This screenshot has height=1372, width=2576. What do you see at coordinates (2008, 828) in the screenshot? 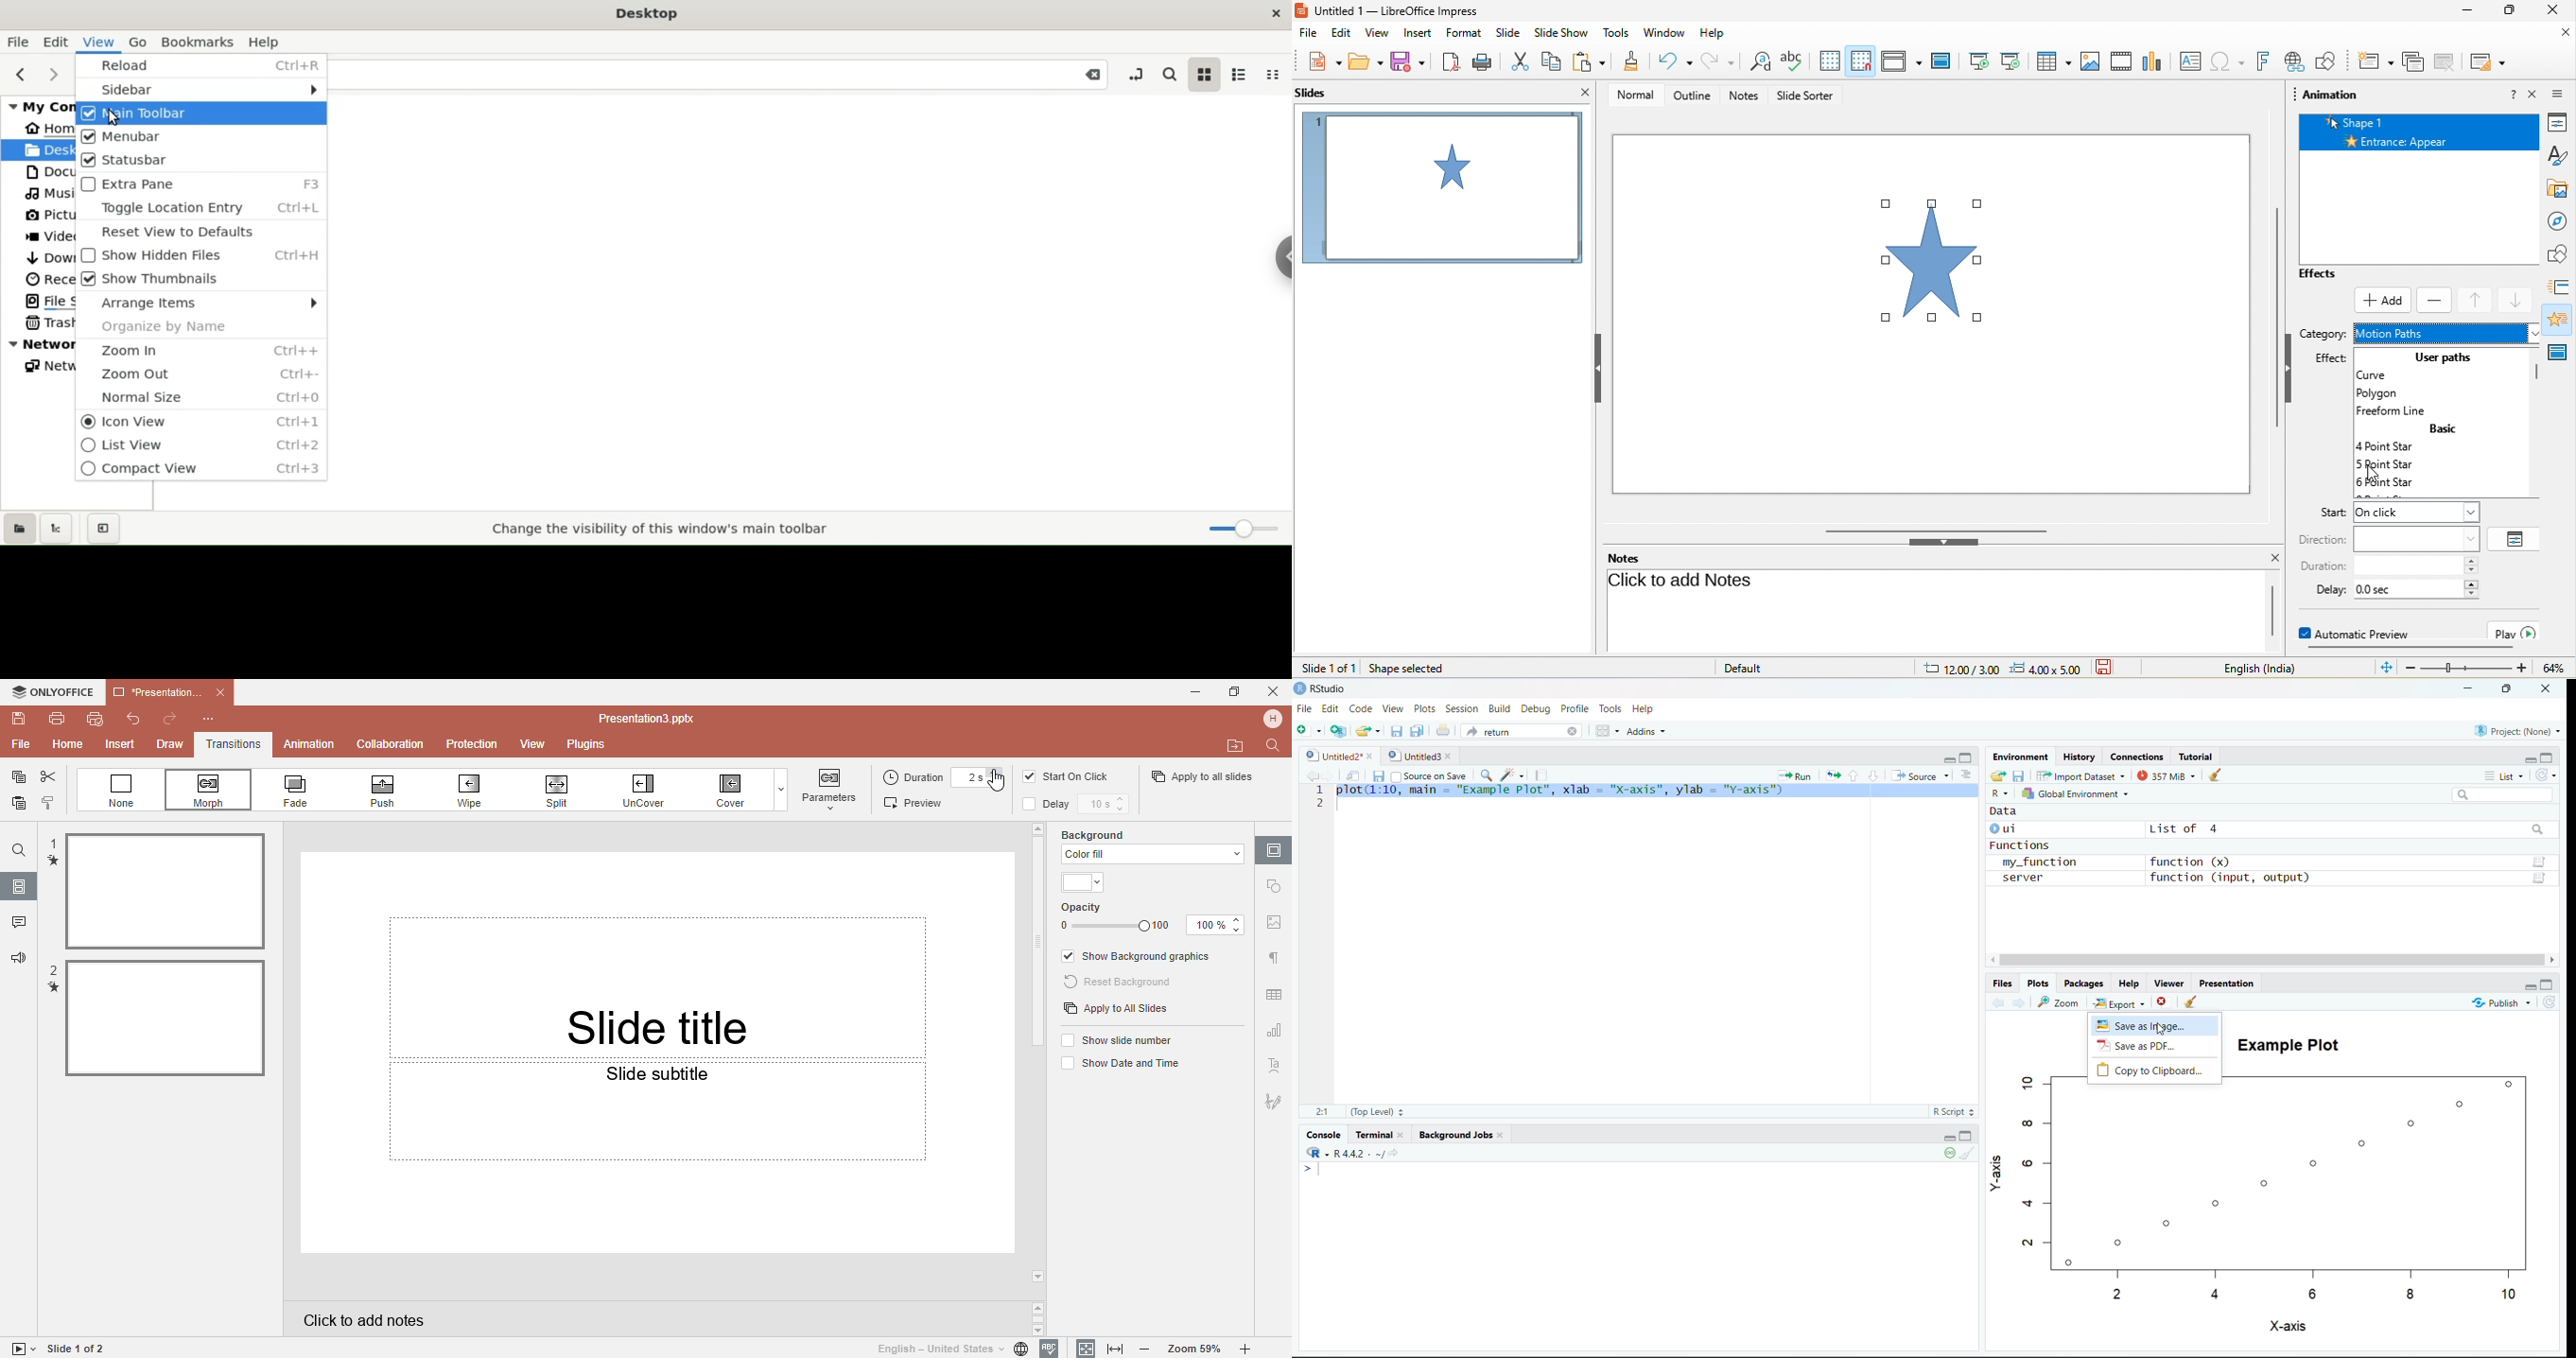
I see `ui` at bounding box center [2008, 828].